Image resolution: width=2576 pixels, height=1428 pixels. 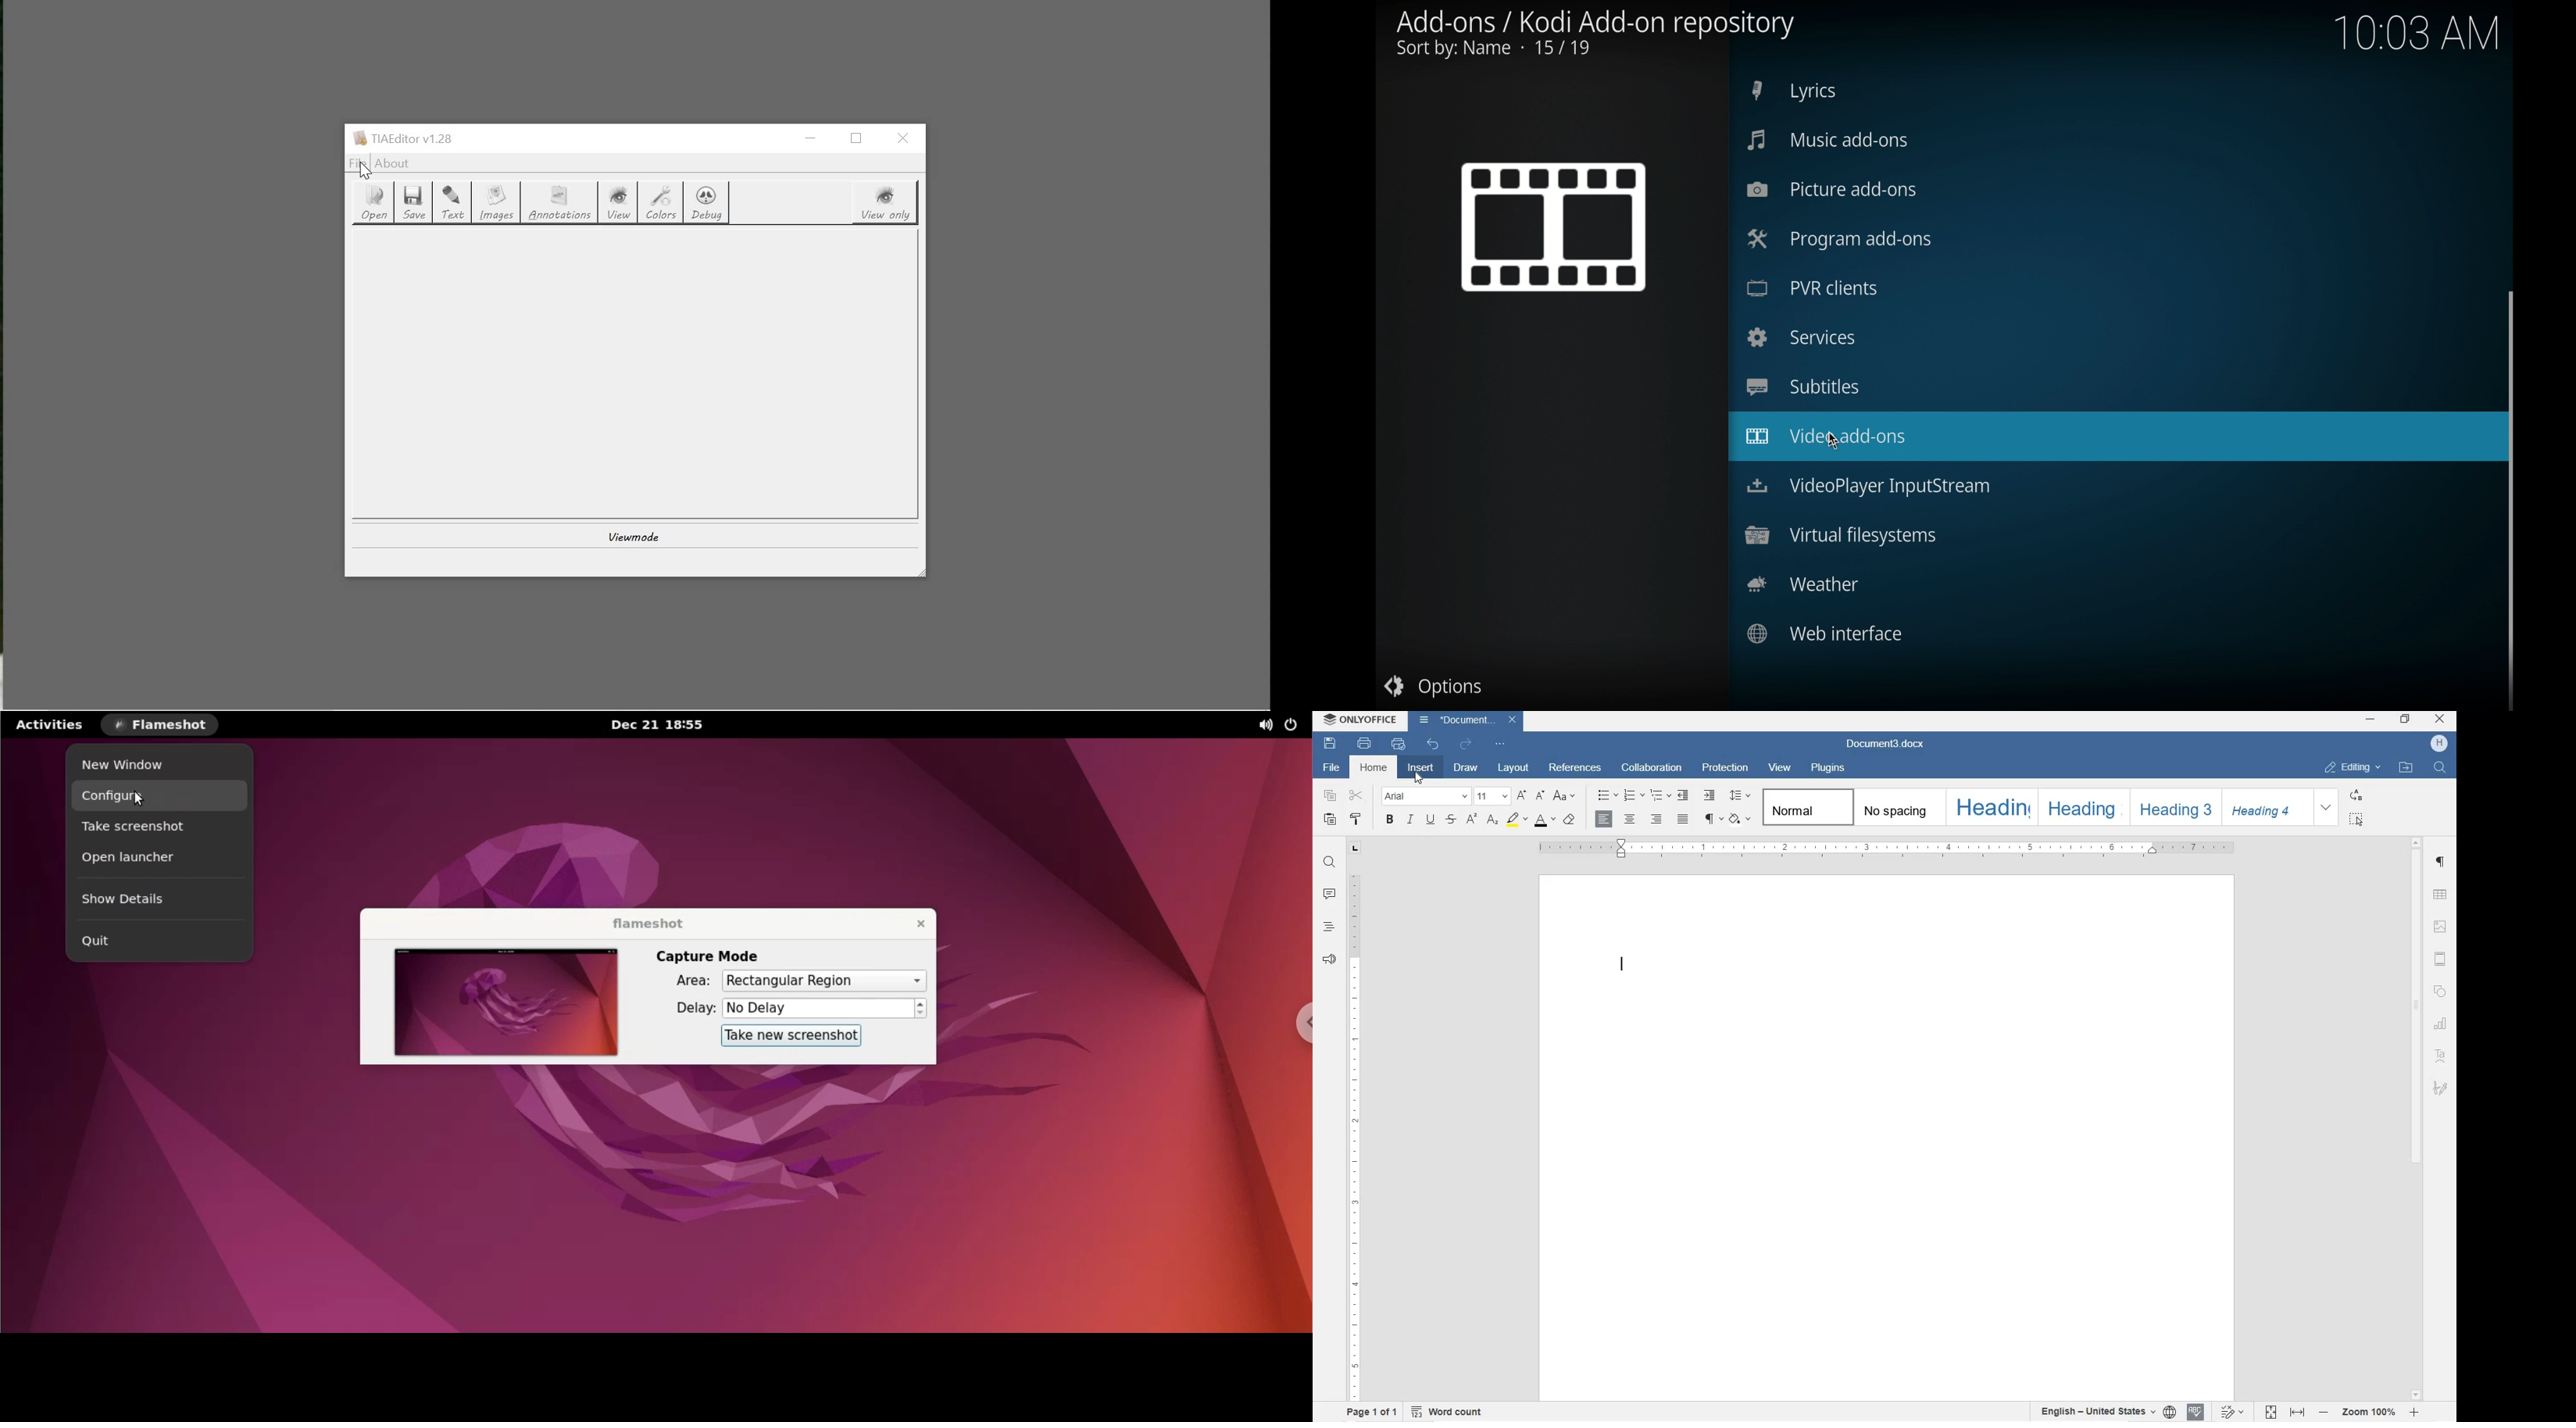 What do you see at coordinates (1328, 795) in the screenshot?
I see `COPY` at bounding box center [1328, 795].